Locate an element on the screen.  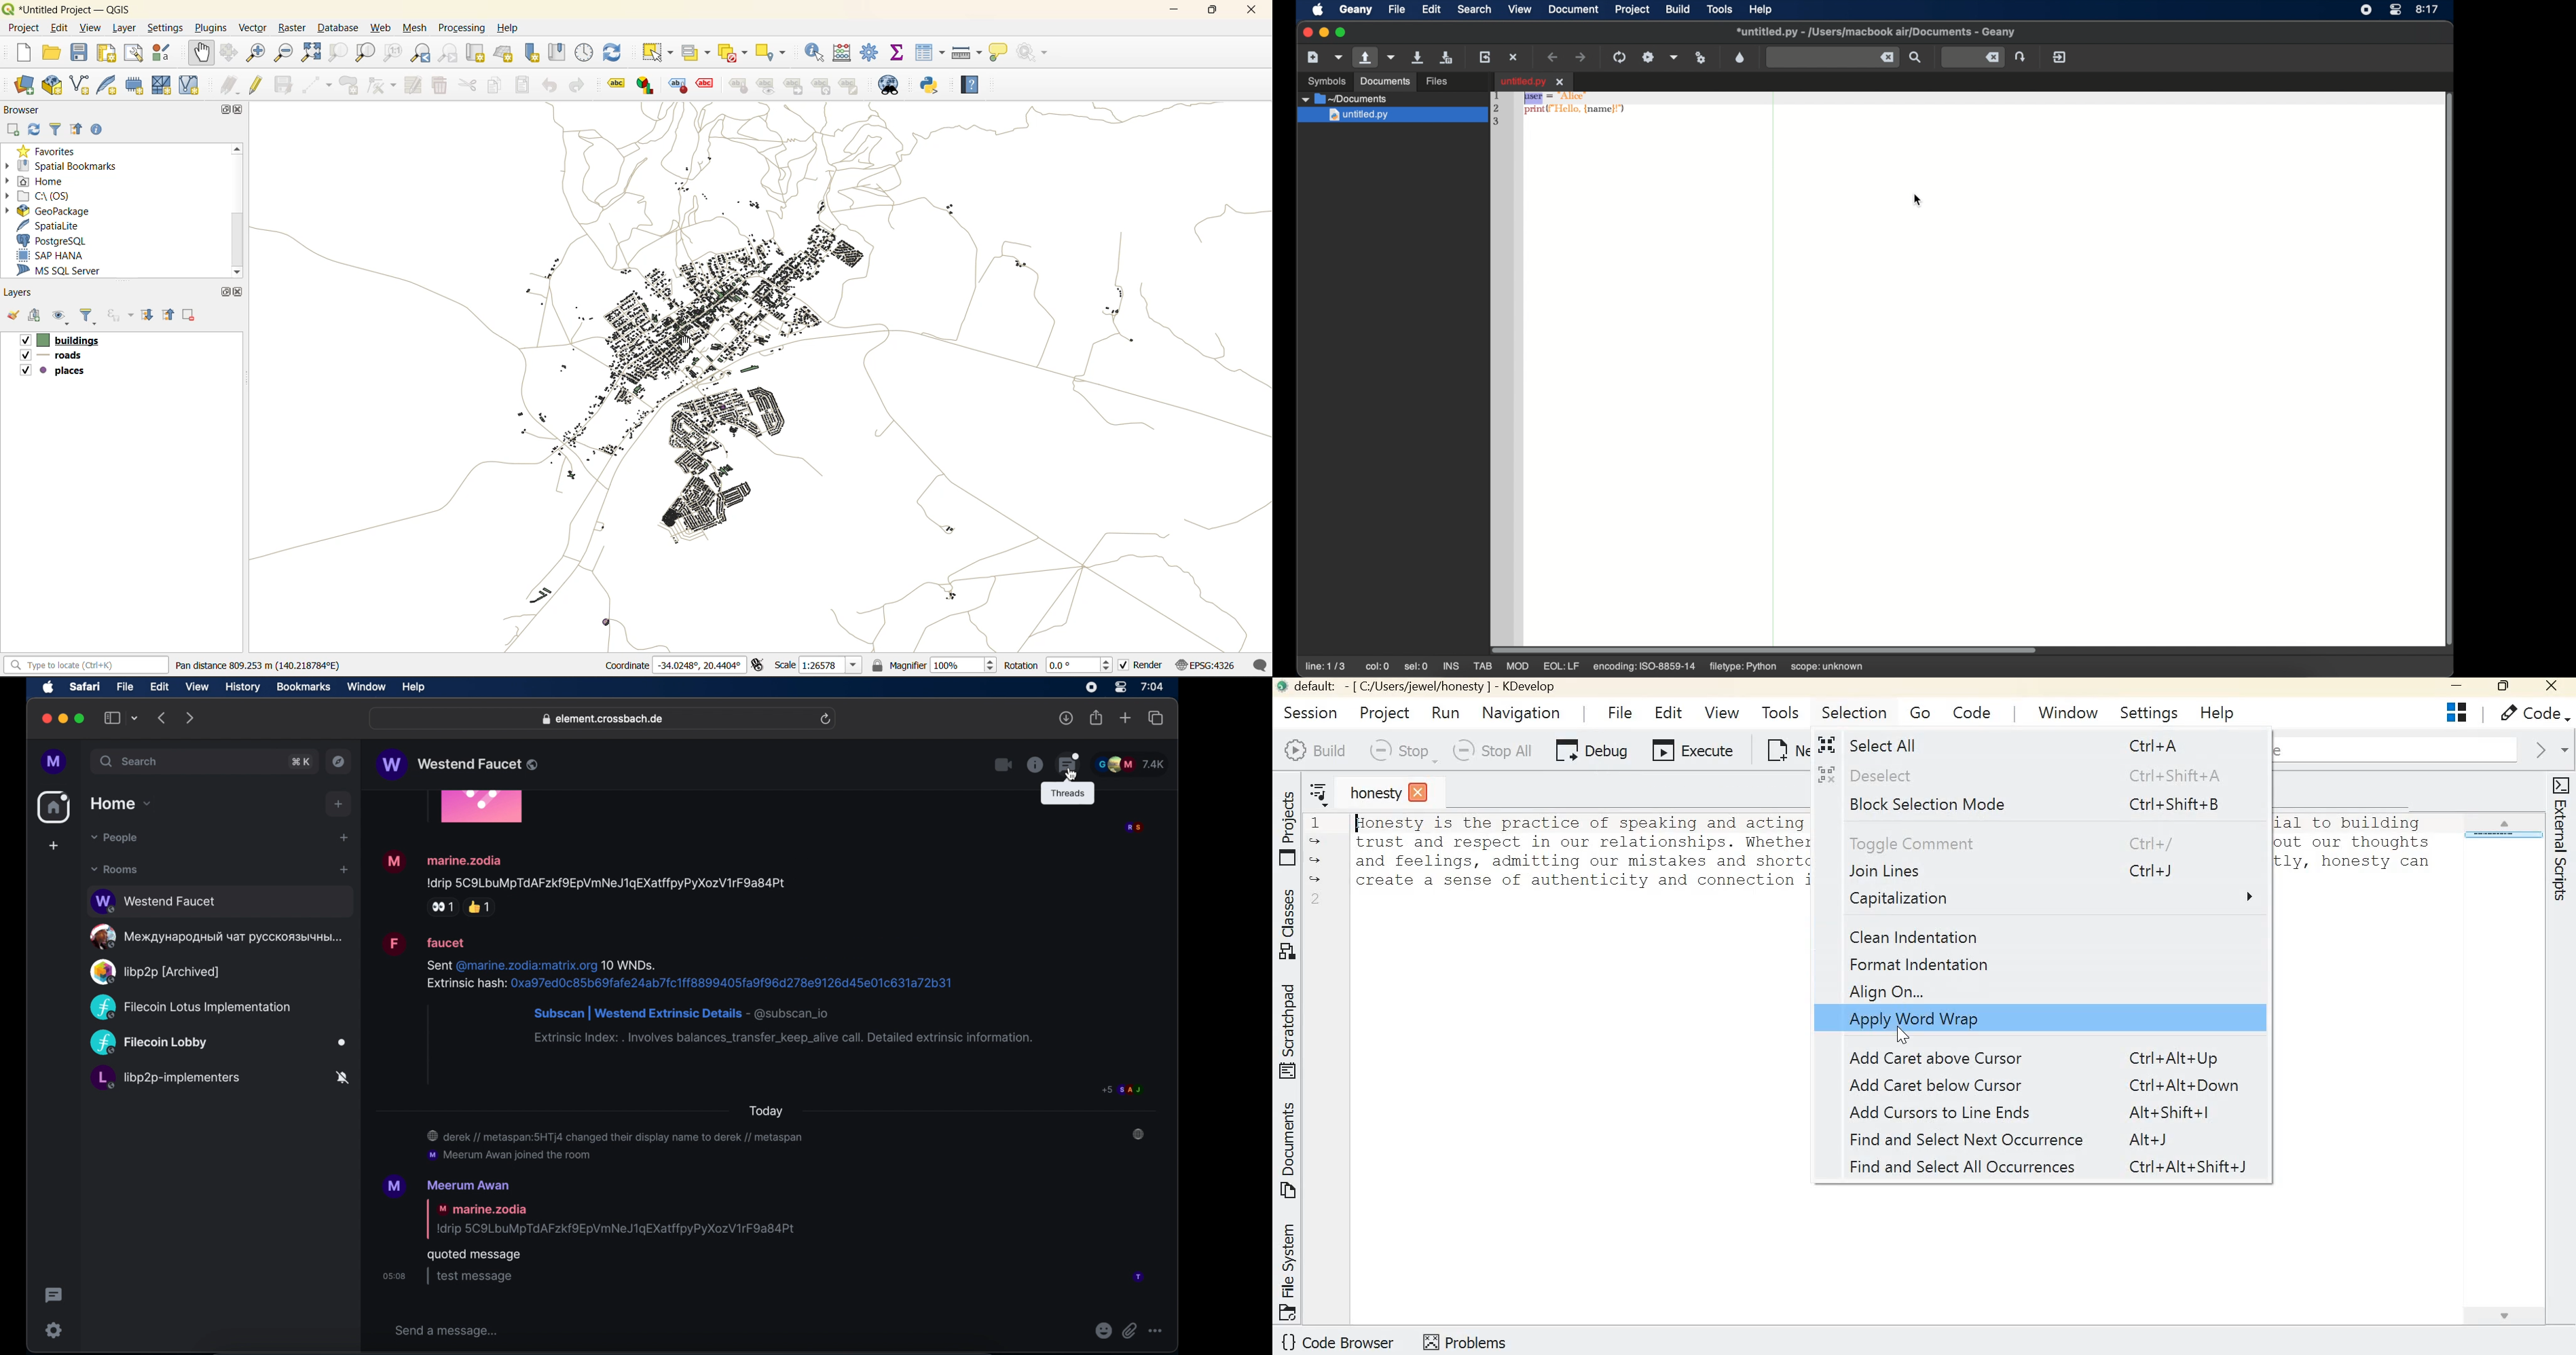
Q) libp2p [Archived] is located at coordinates (173, 971).